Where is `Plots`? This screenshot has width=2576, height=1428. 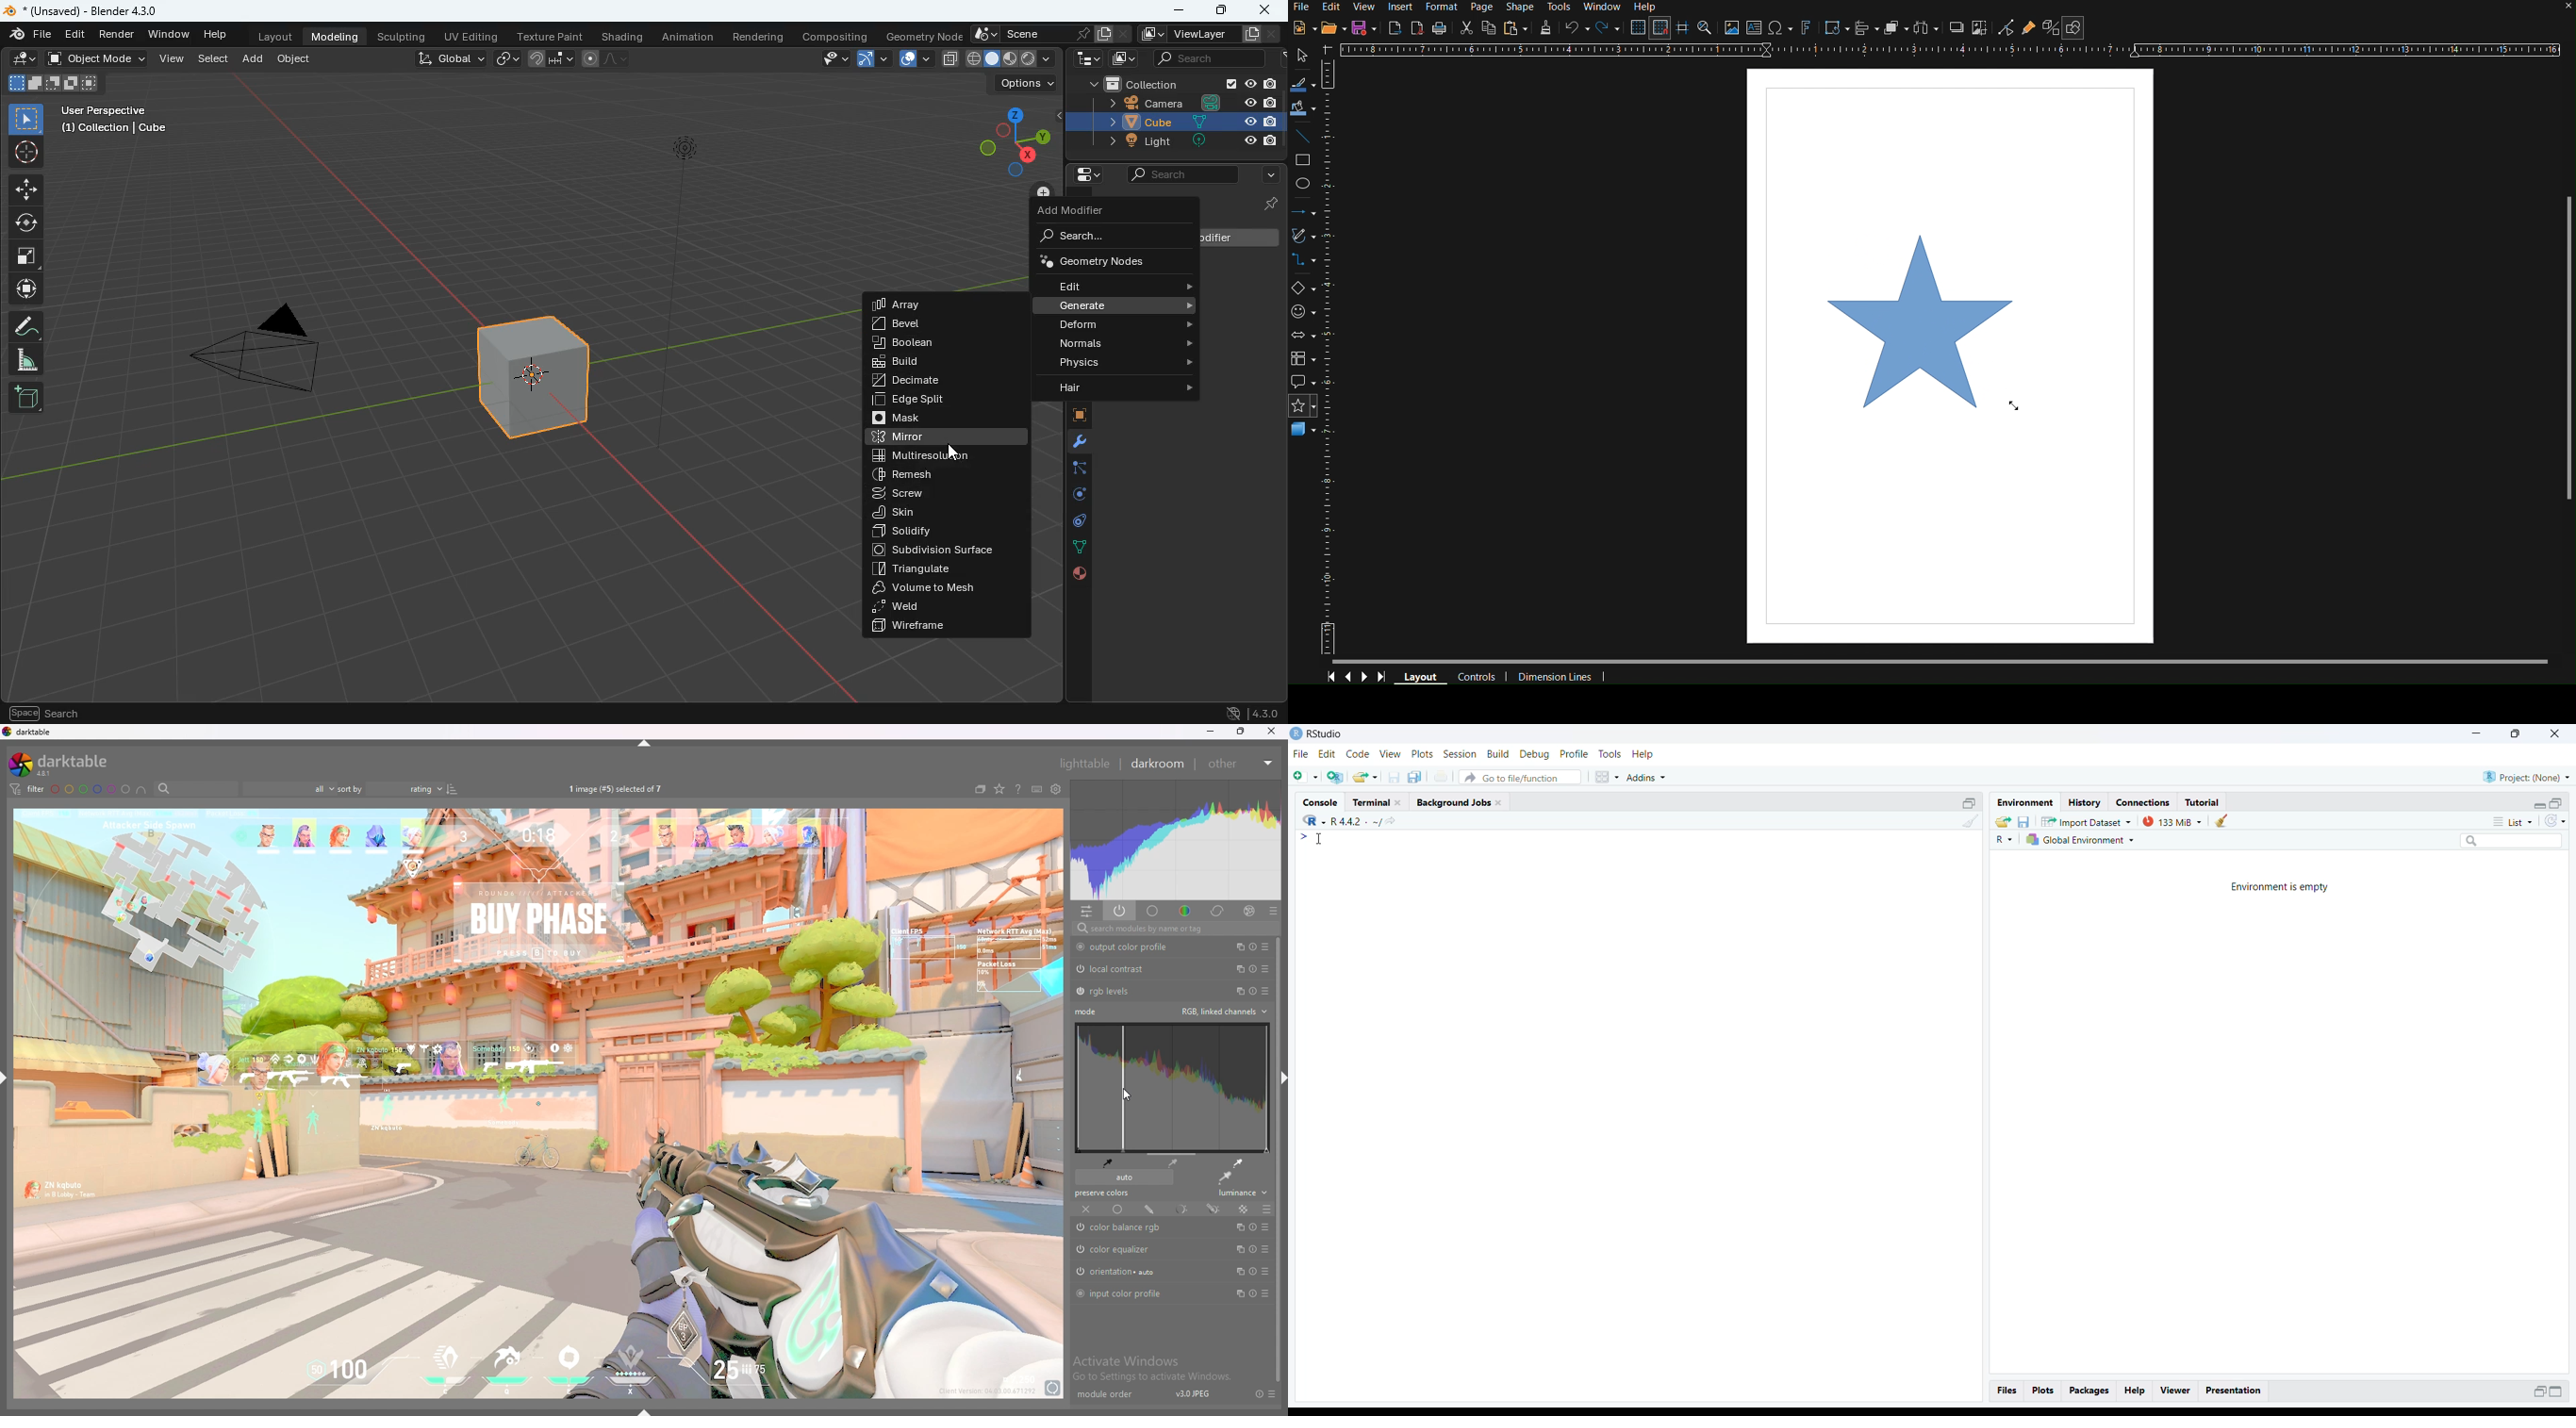
Plots is located at coordinates (1425, 754).